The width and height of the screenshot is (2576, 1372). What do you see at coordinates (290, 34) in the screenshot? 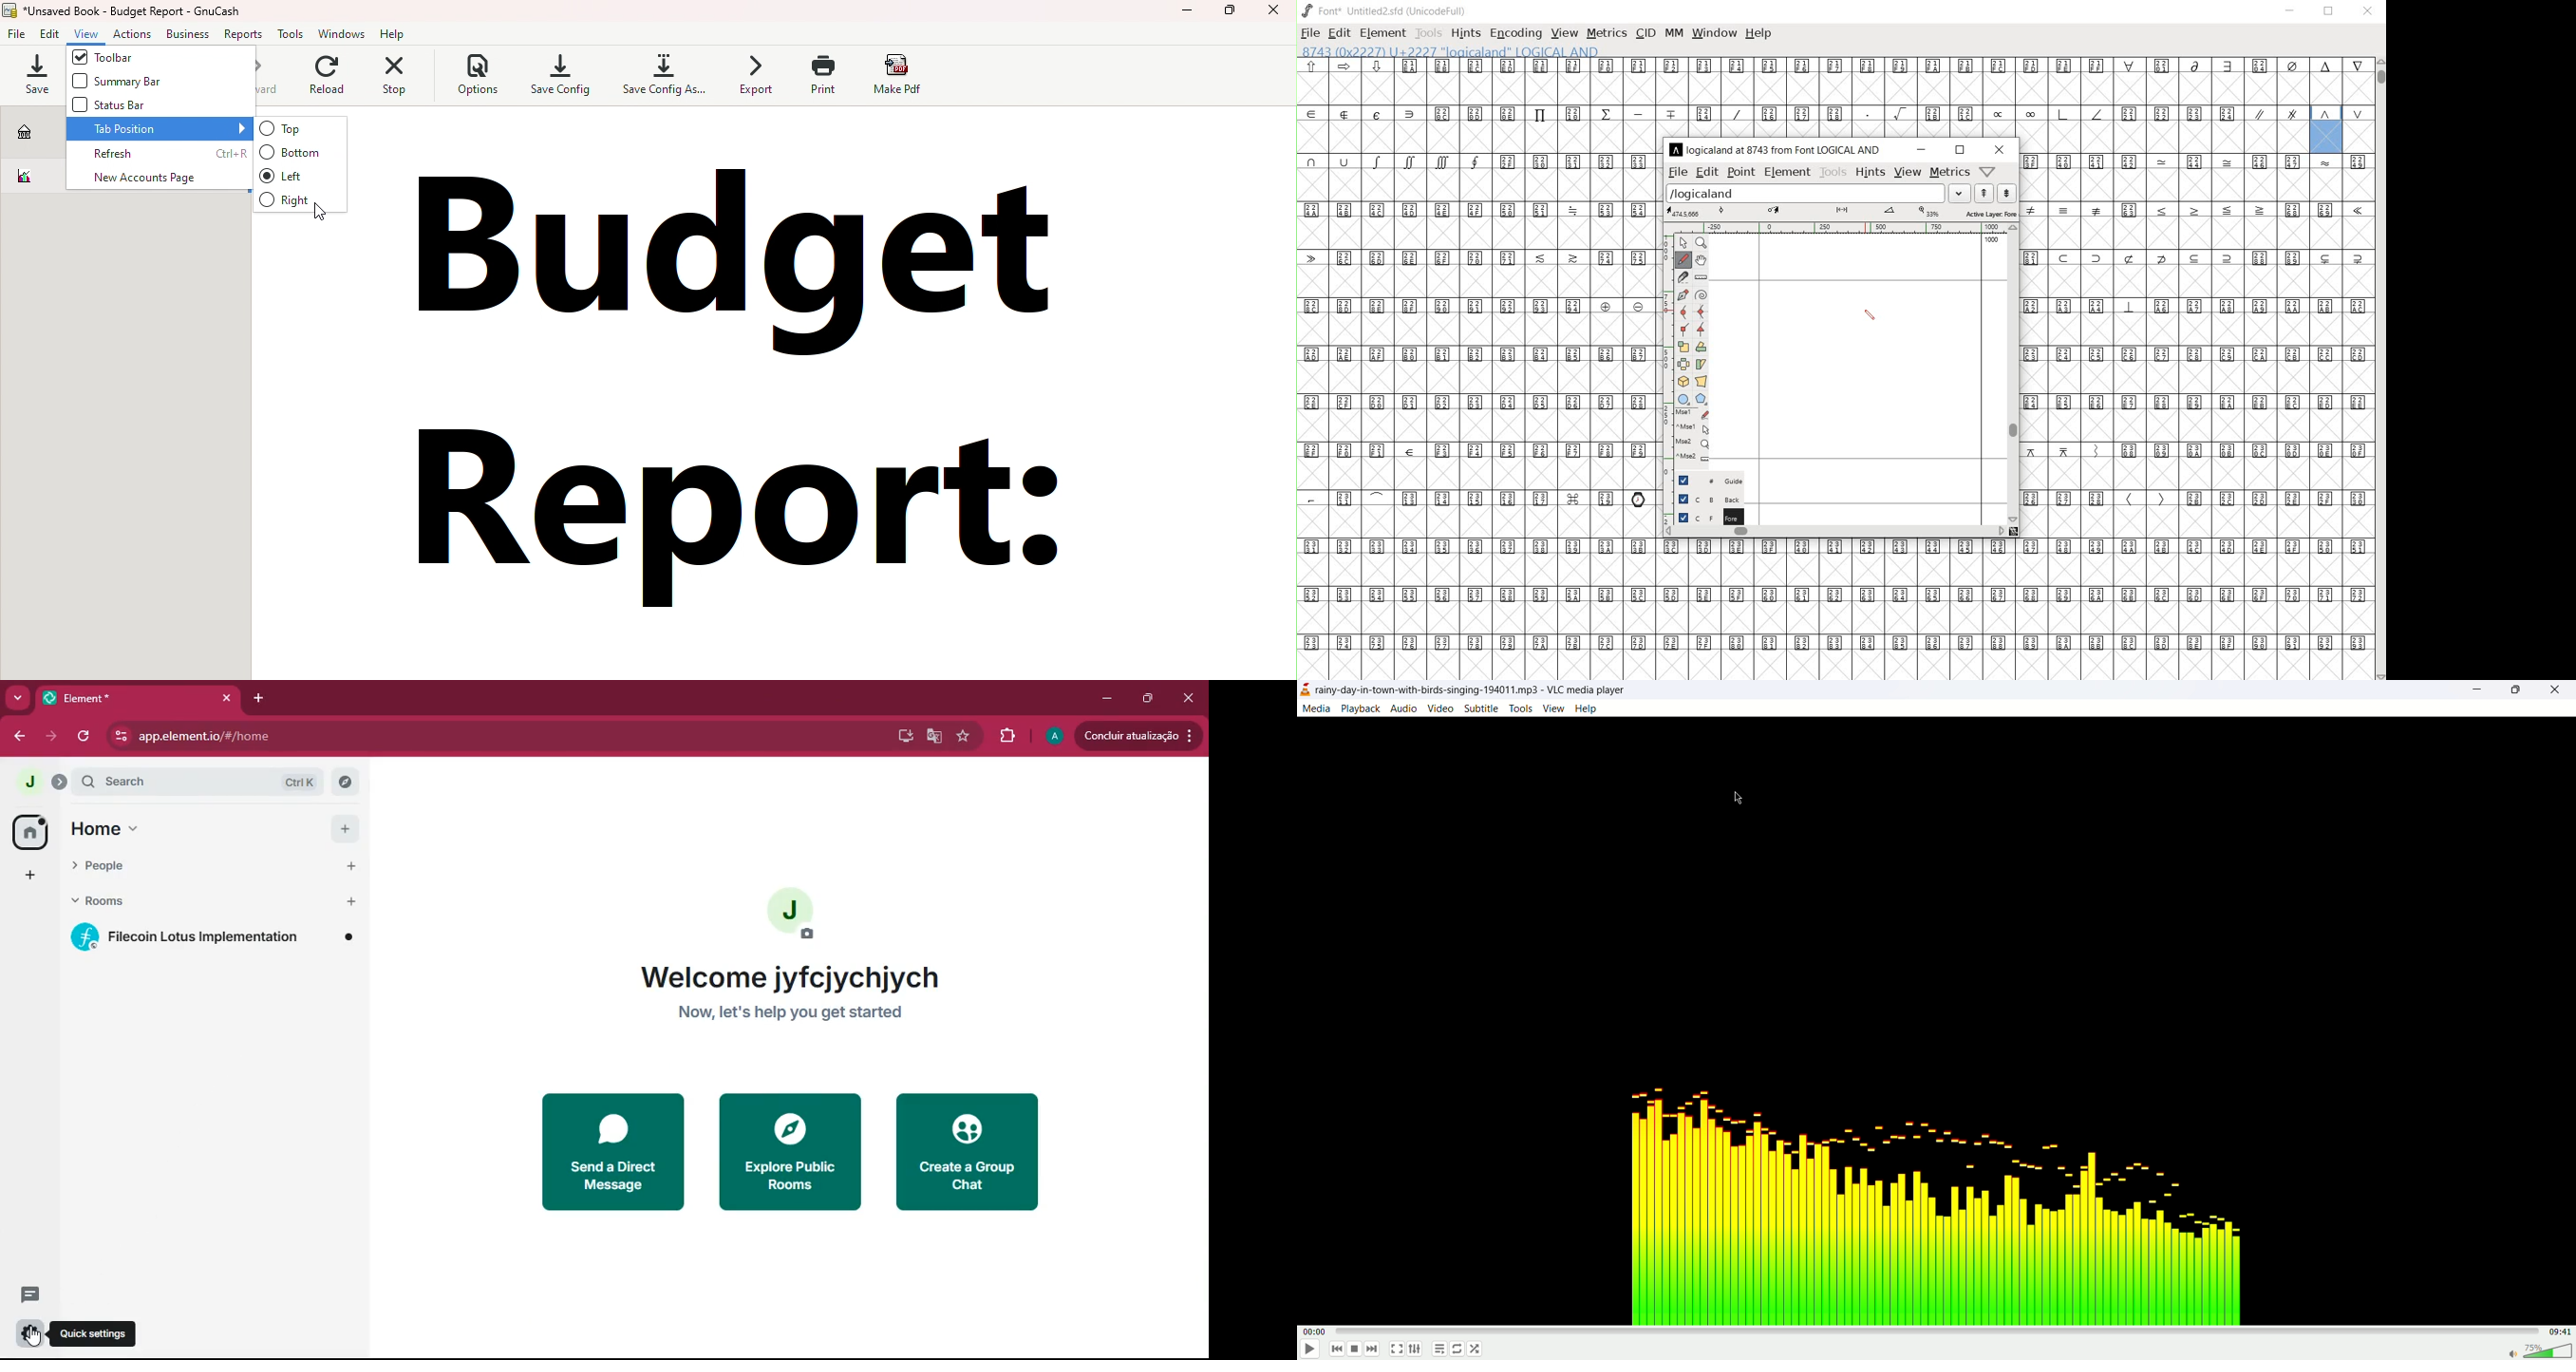
I see `Tools` at bounding box center [290, 34].